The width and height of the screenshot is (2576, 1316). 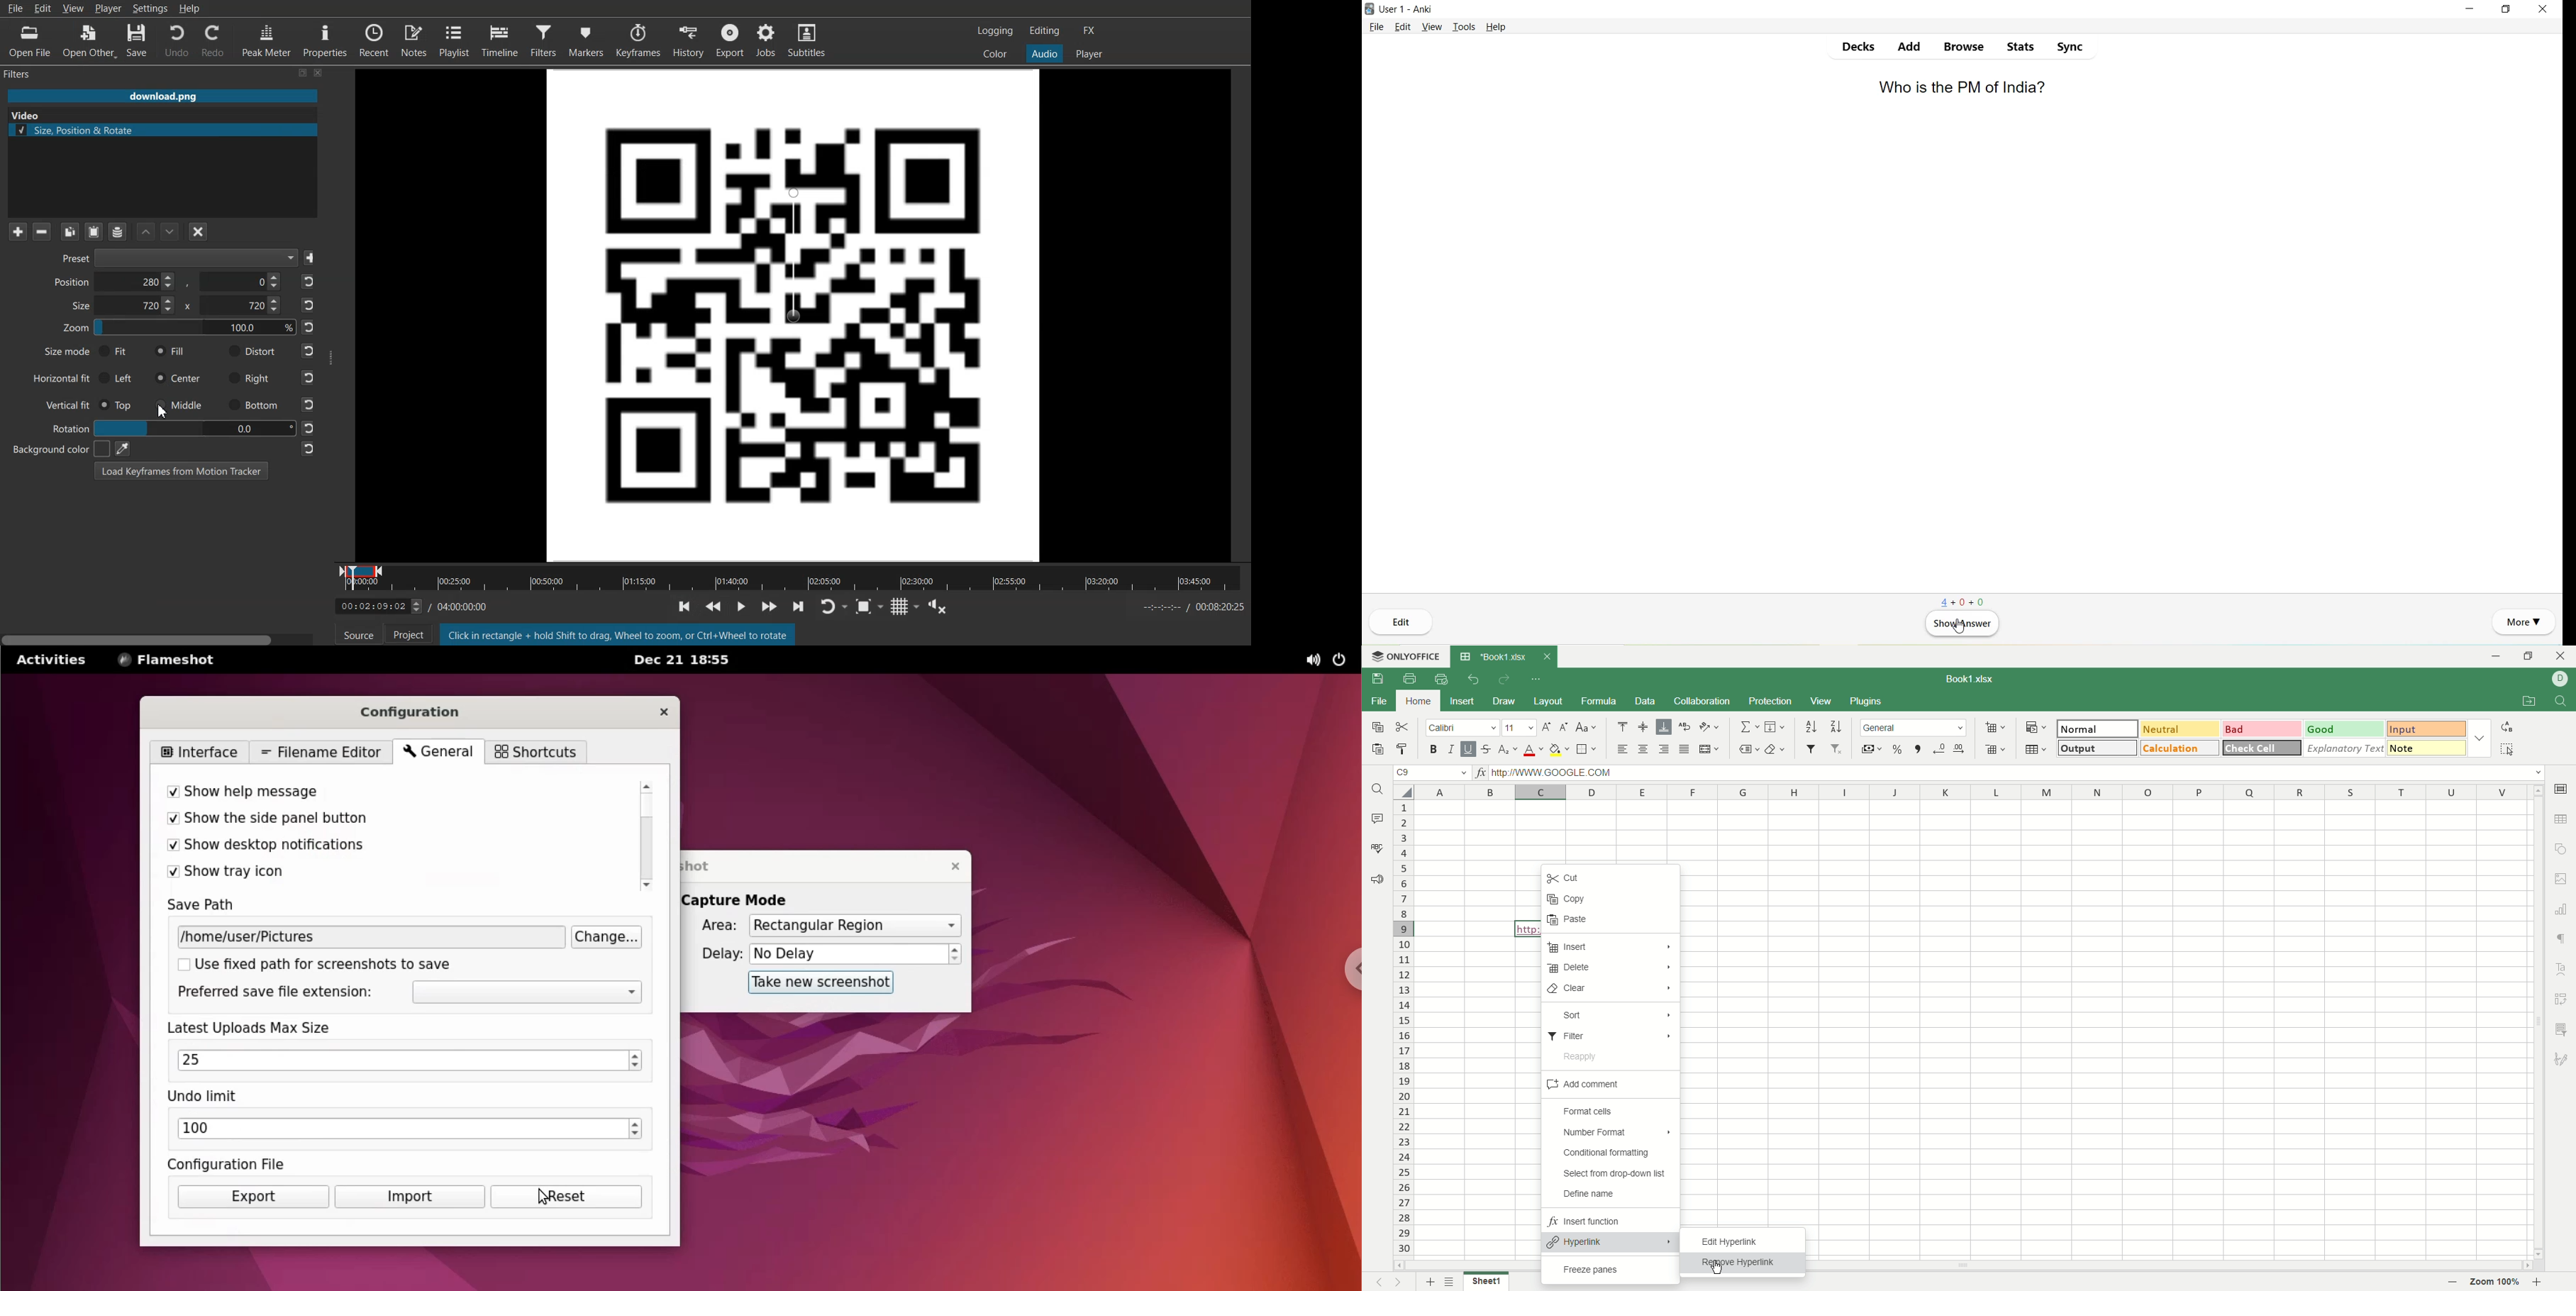 I want to click on Open File, so click(x=27, y=40).